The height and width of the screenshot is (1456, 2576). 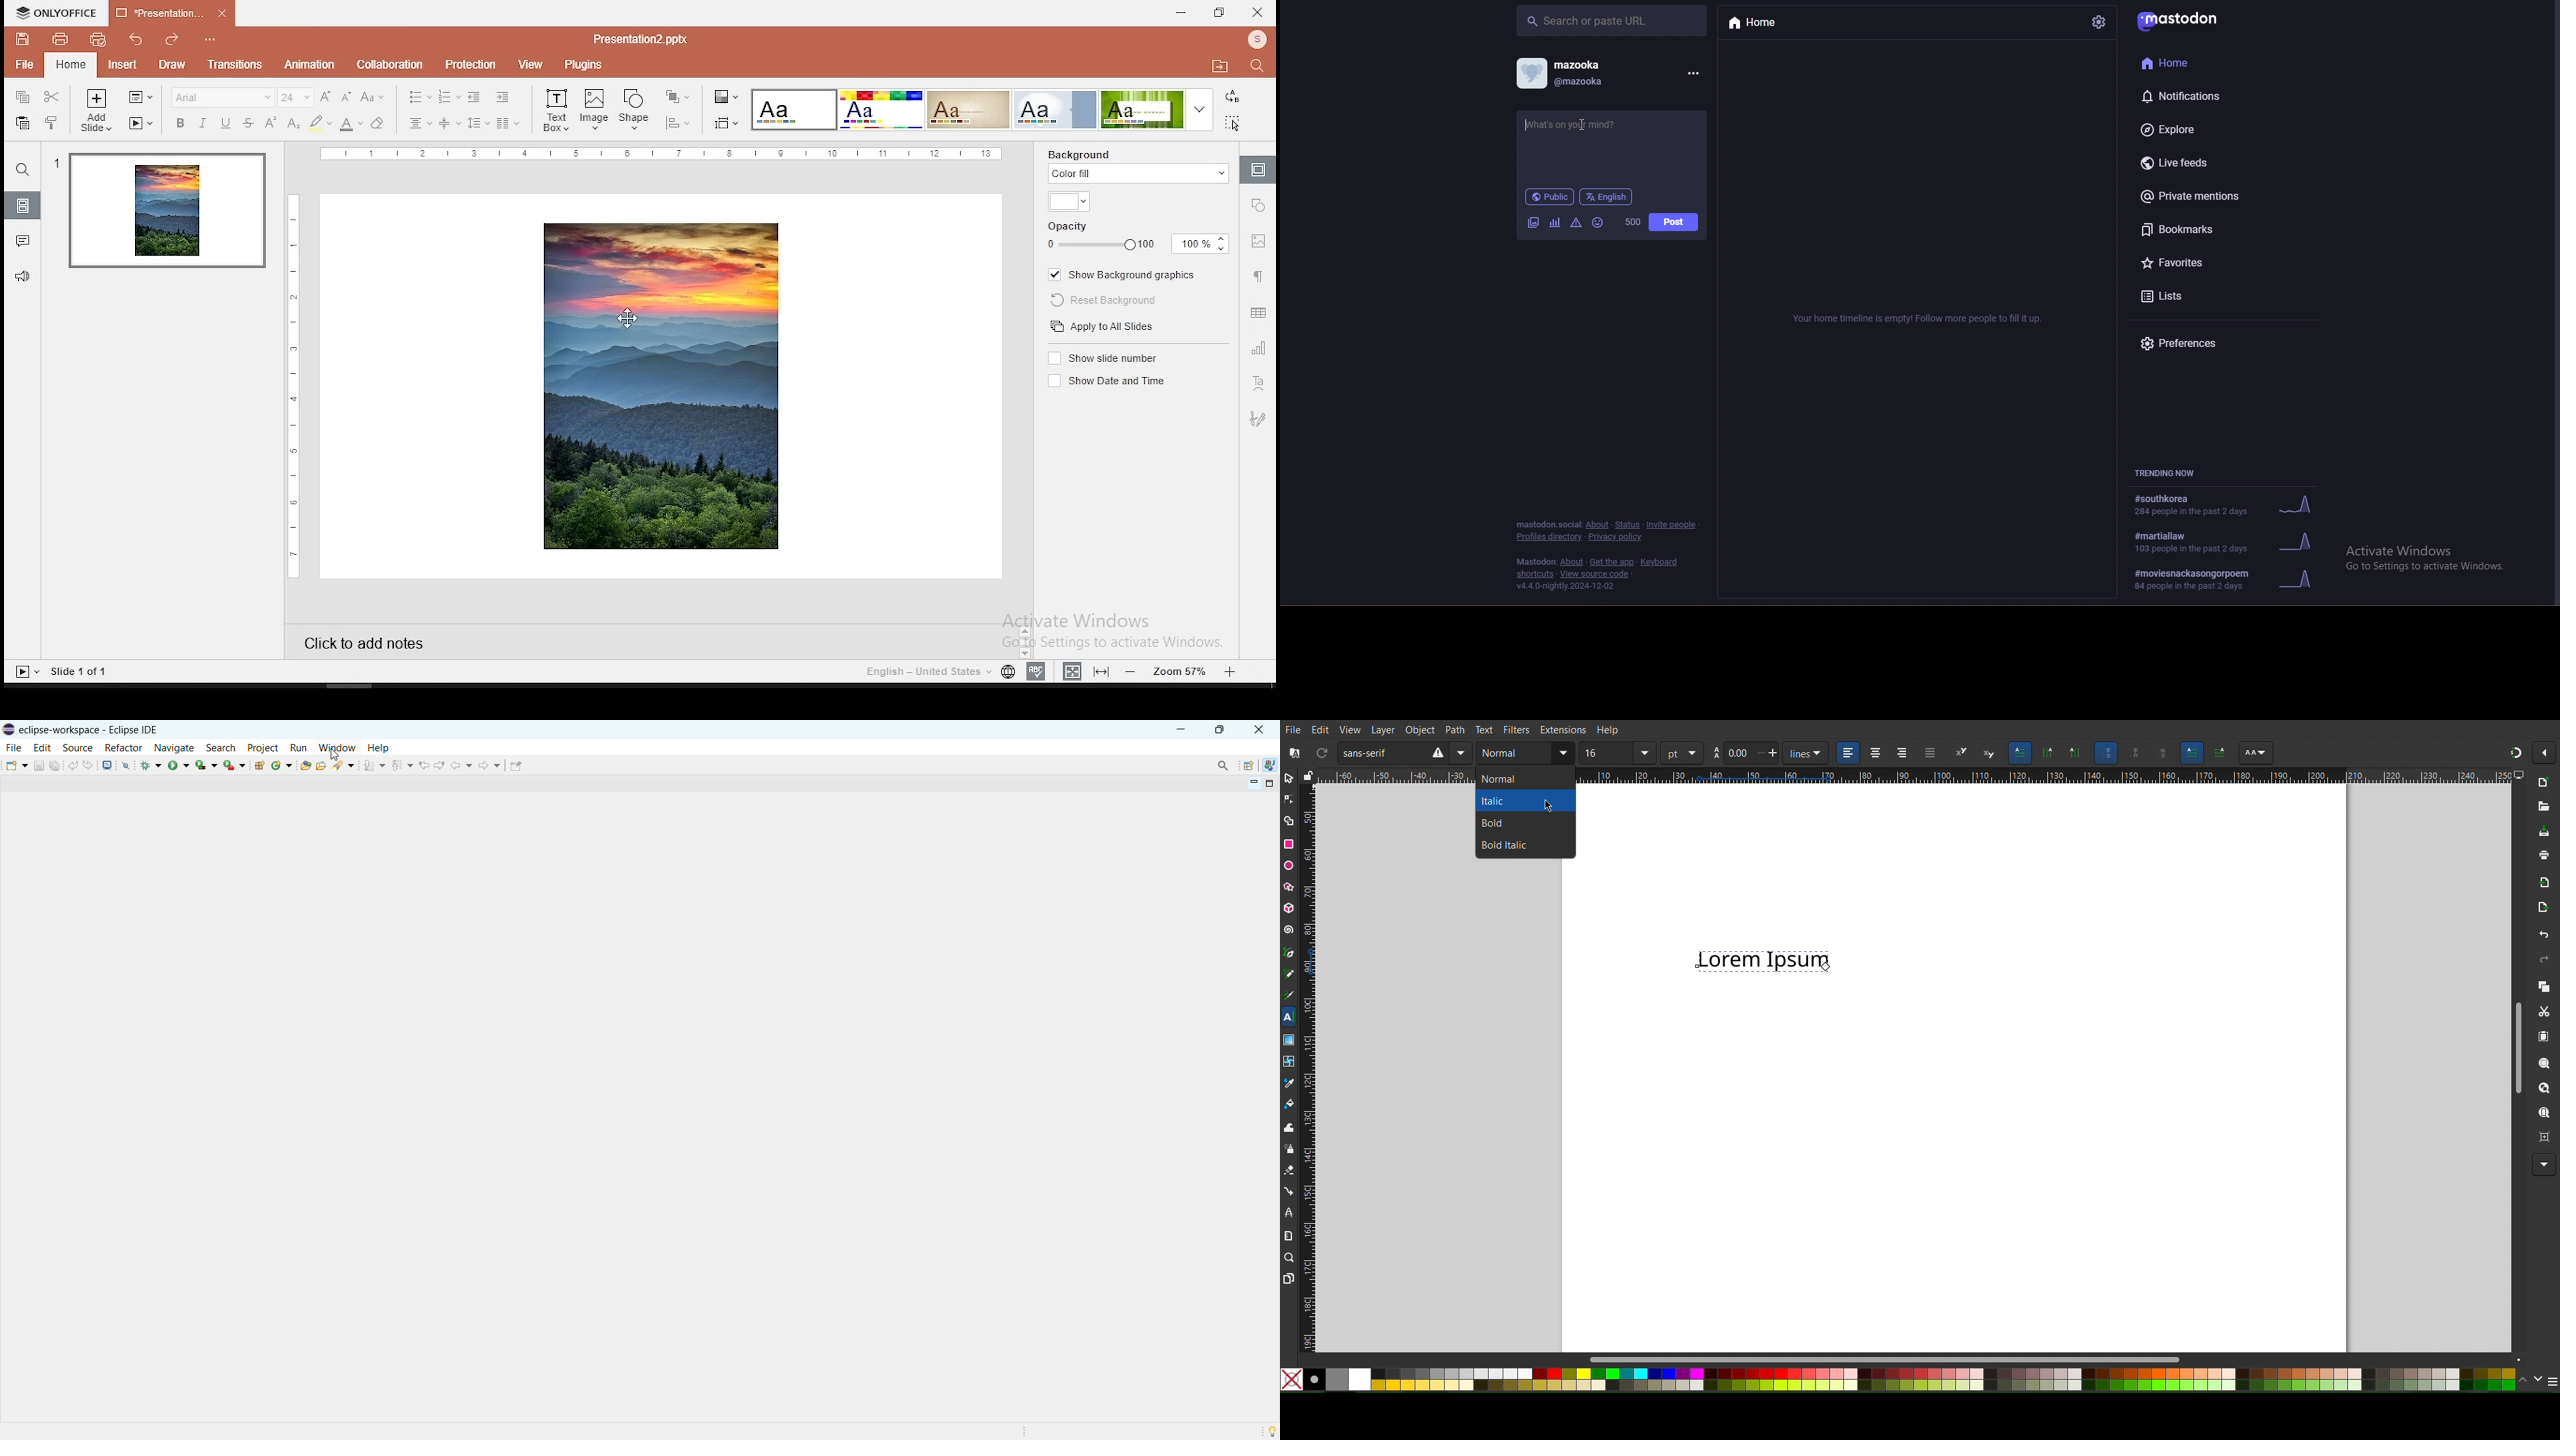 I want to click on text art tool, so click(x=1259, y=385).